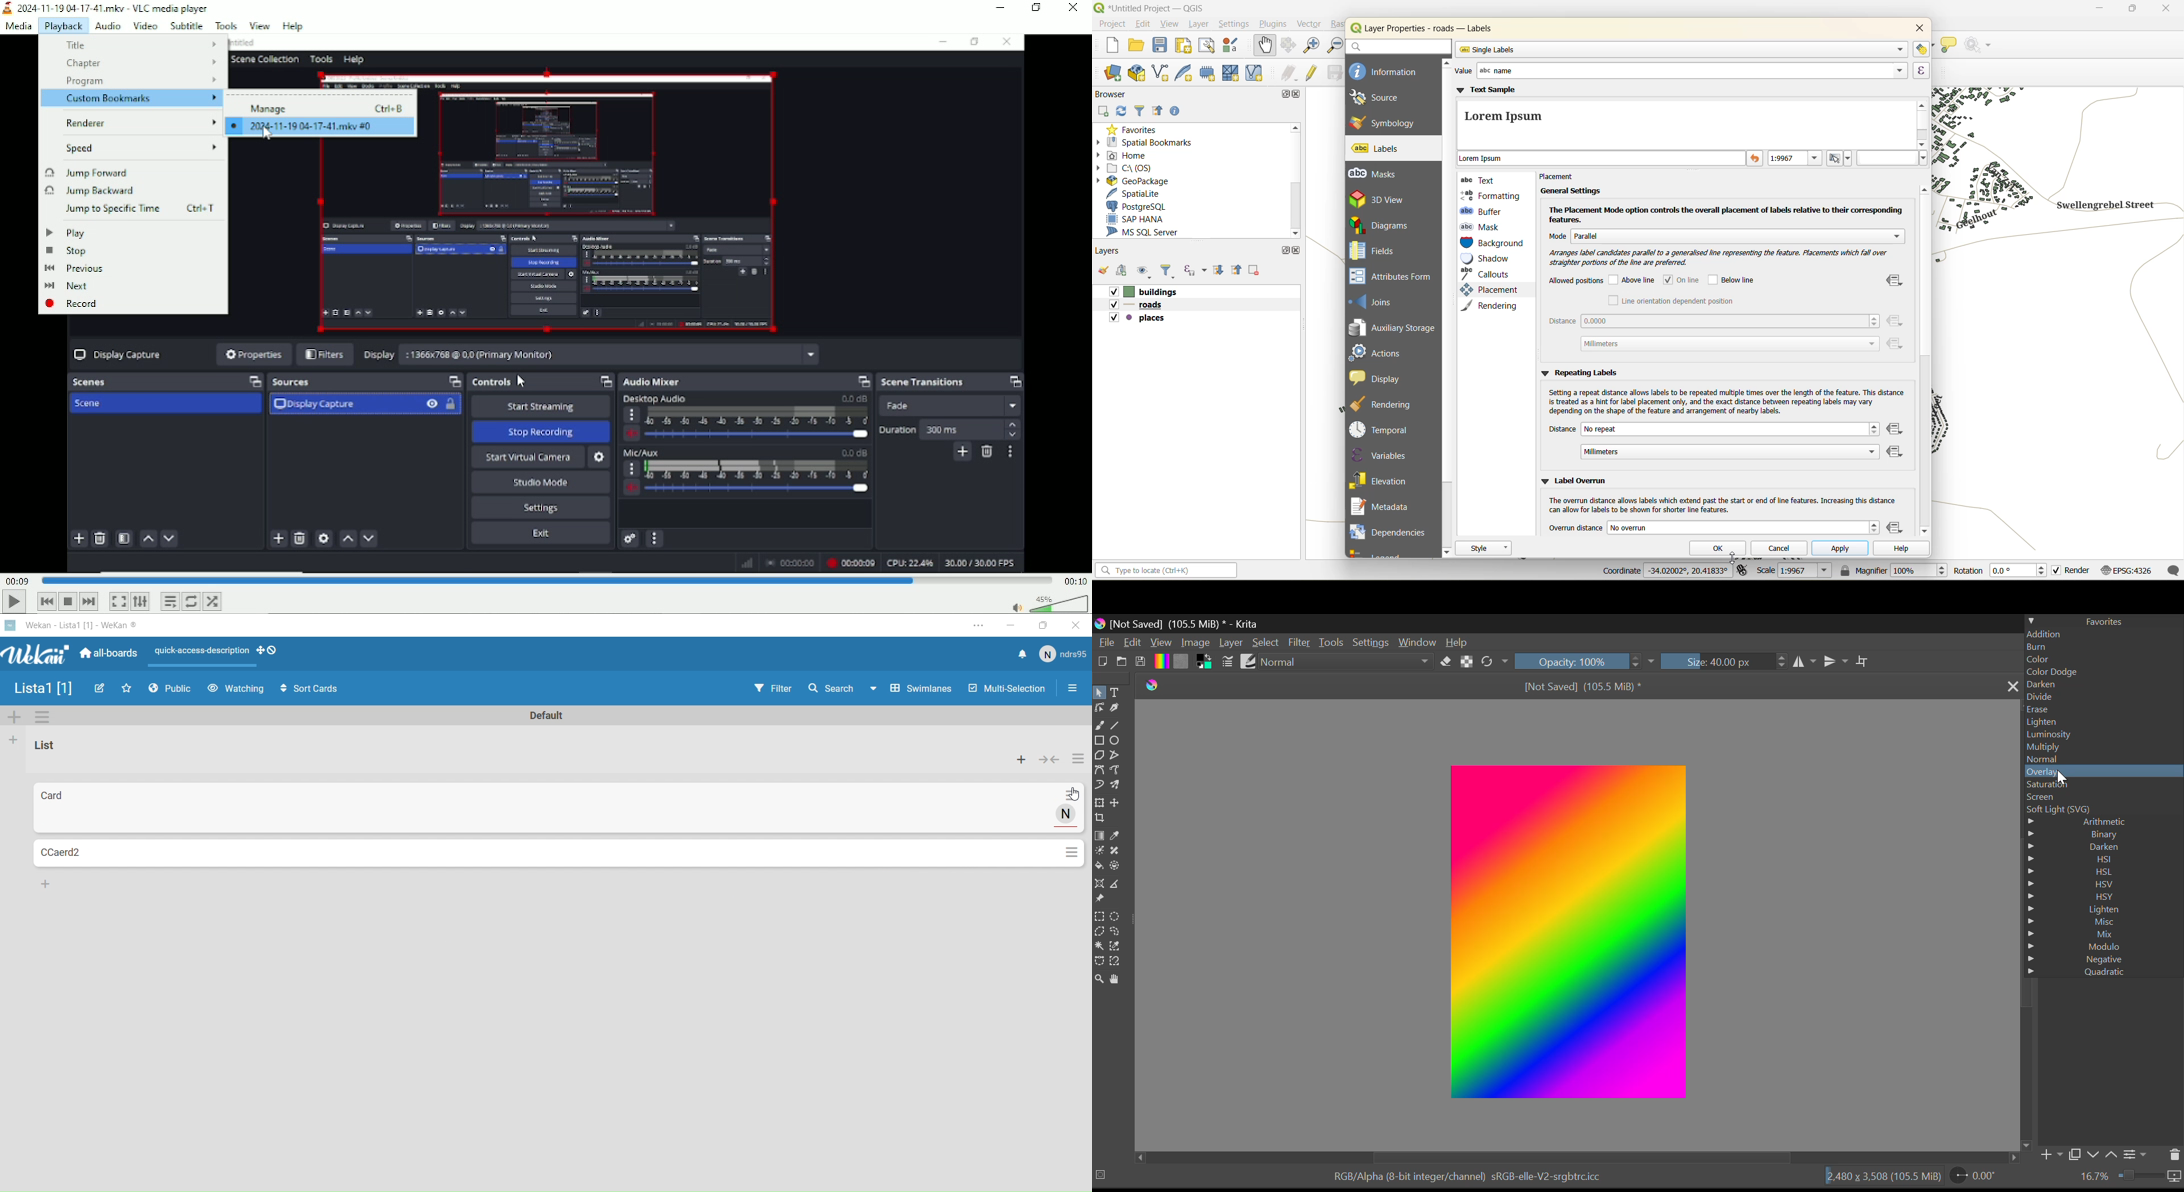 The width and height of the screenshot is (2184, 1204). Describe the element at coordinates (2105, 621) in the screenshot. I see `Favorites` at that location.